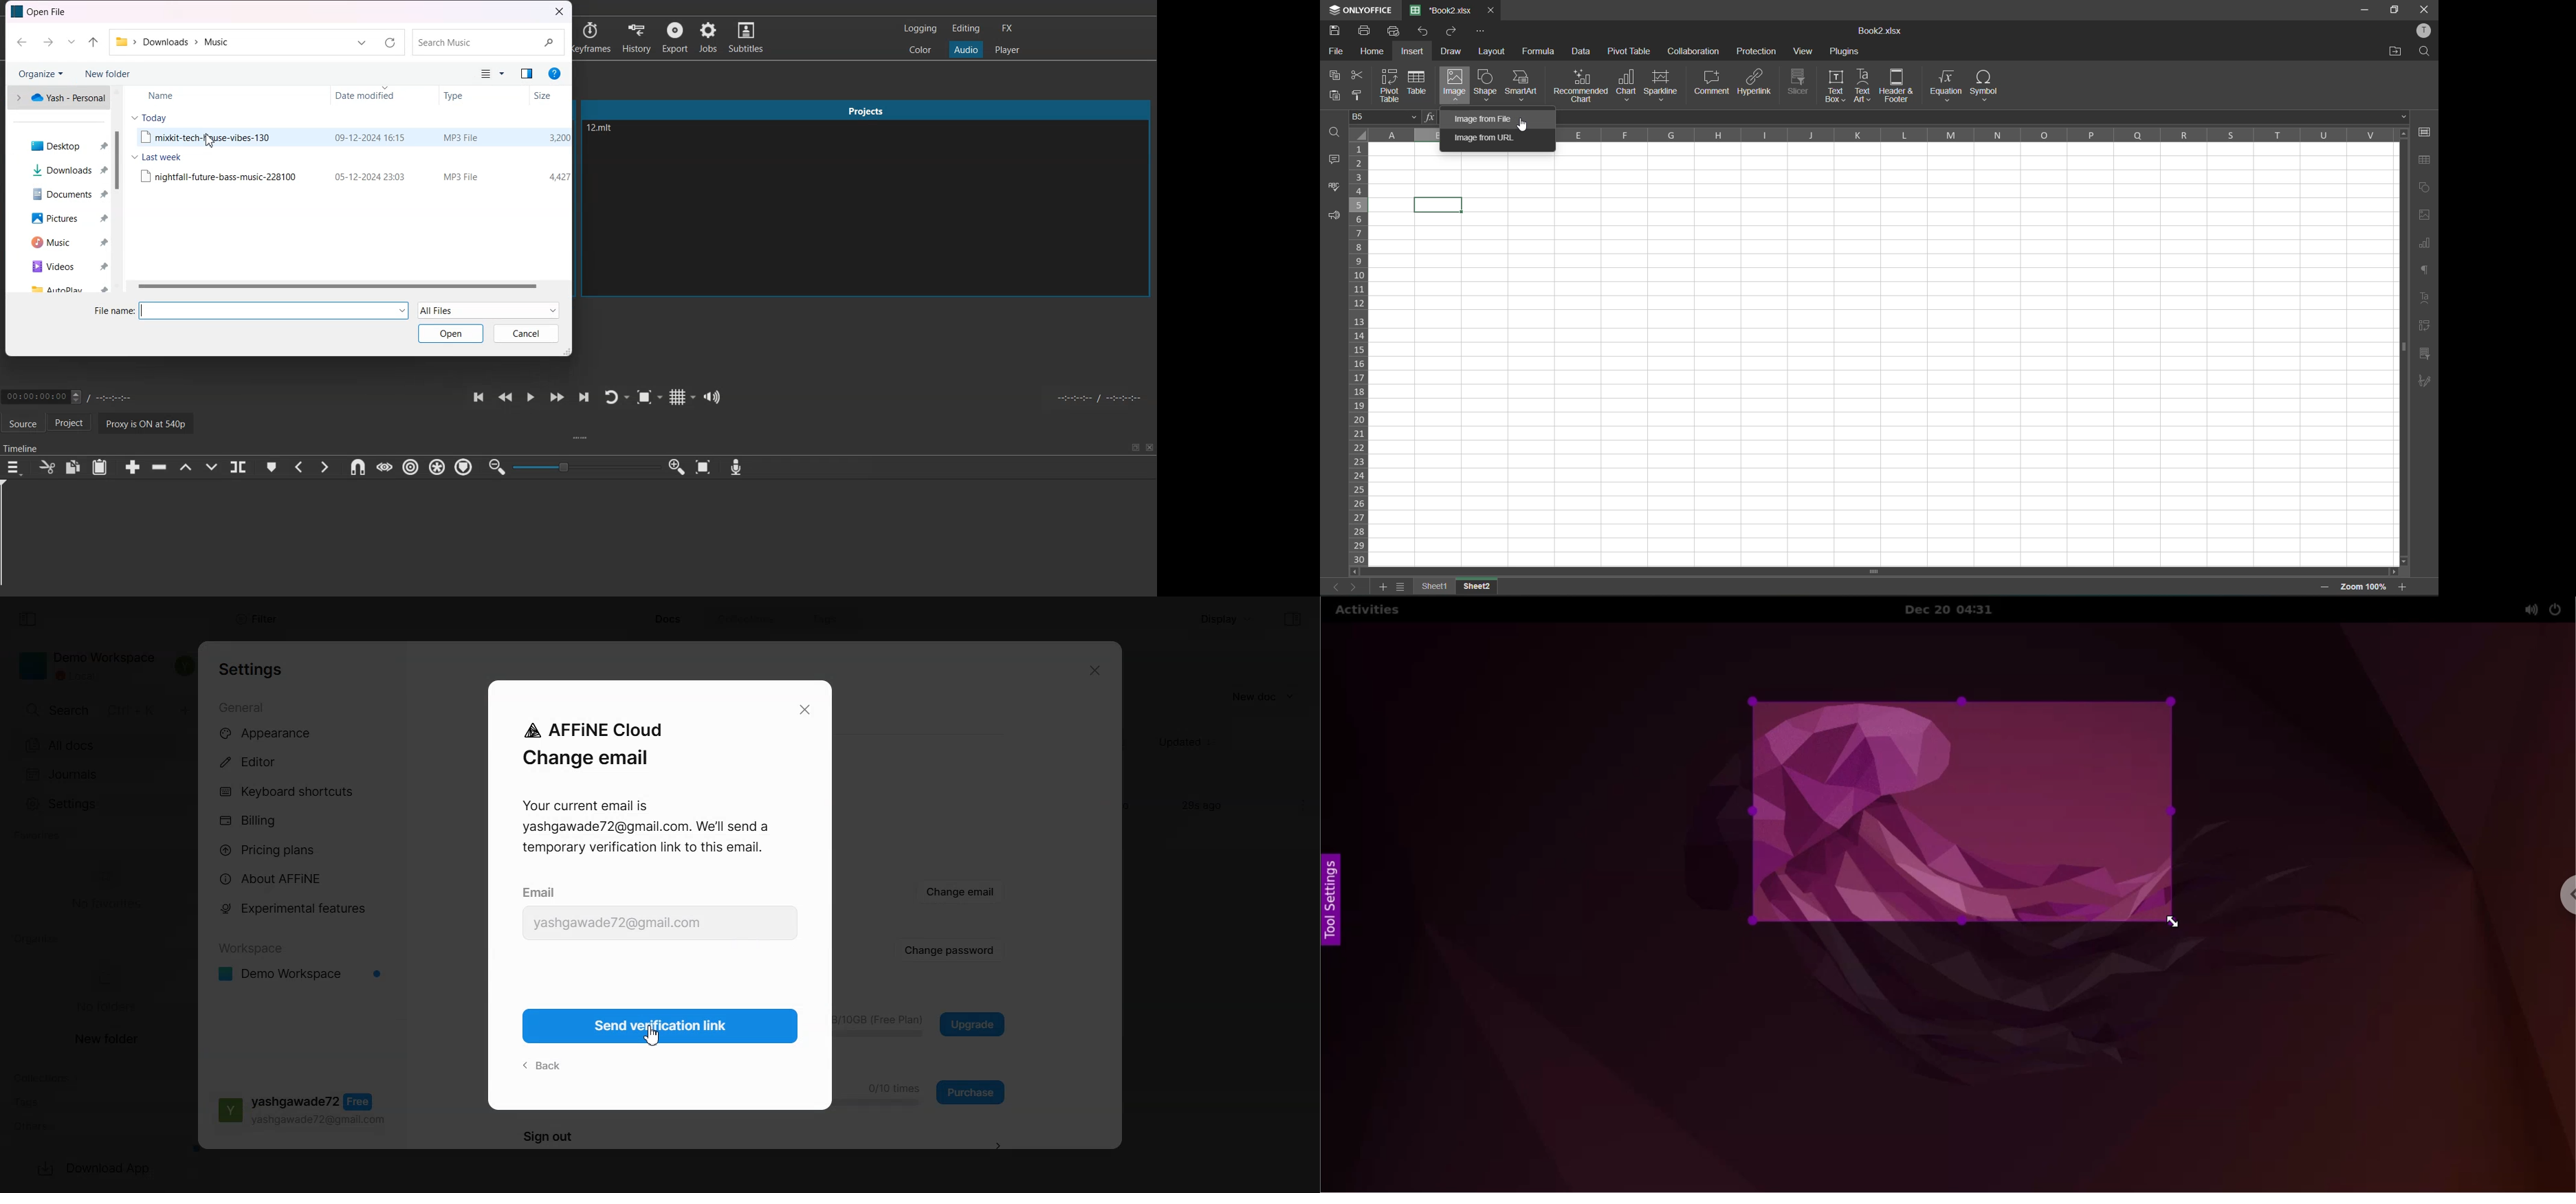 The image size is (2576, 1204). I want to click on column names, so click(1971, 137).